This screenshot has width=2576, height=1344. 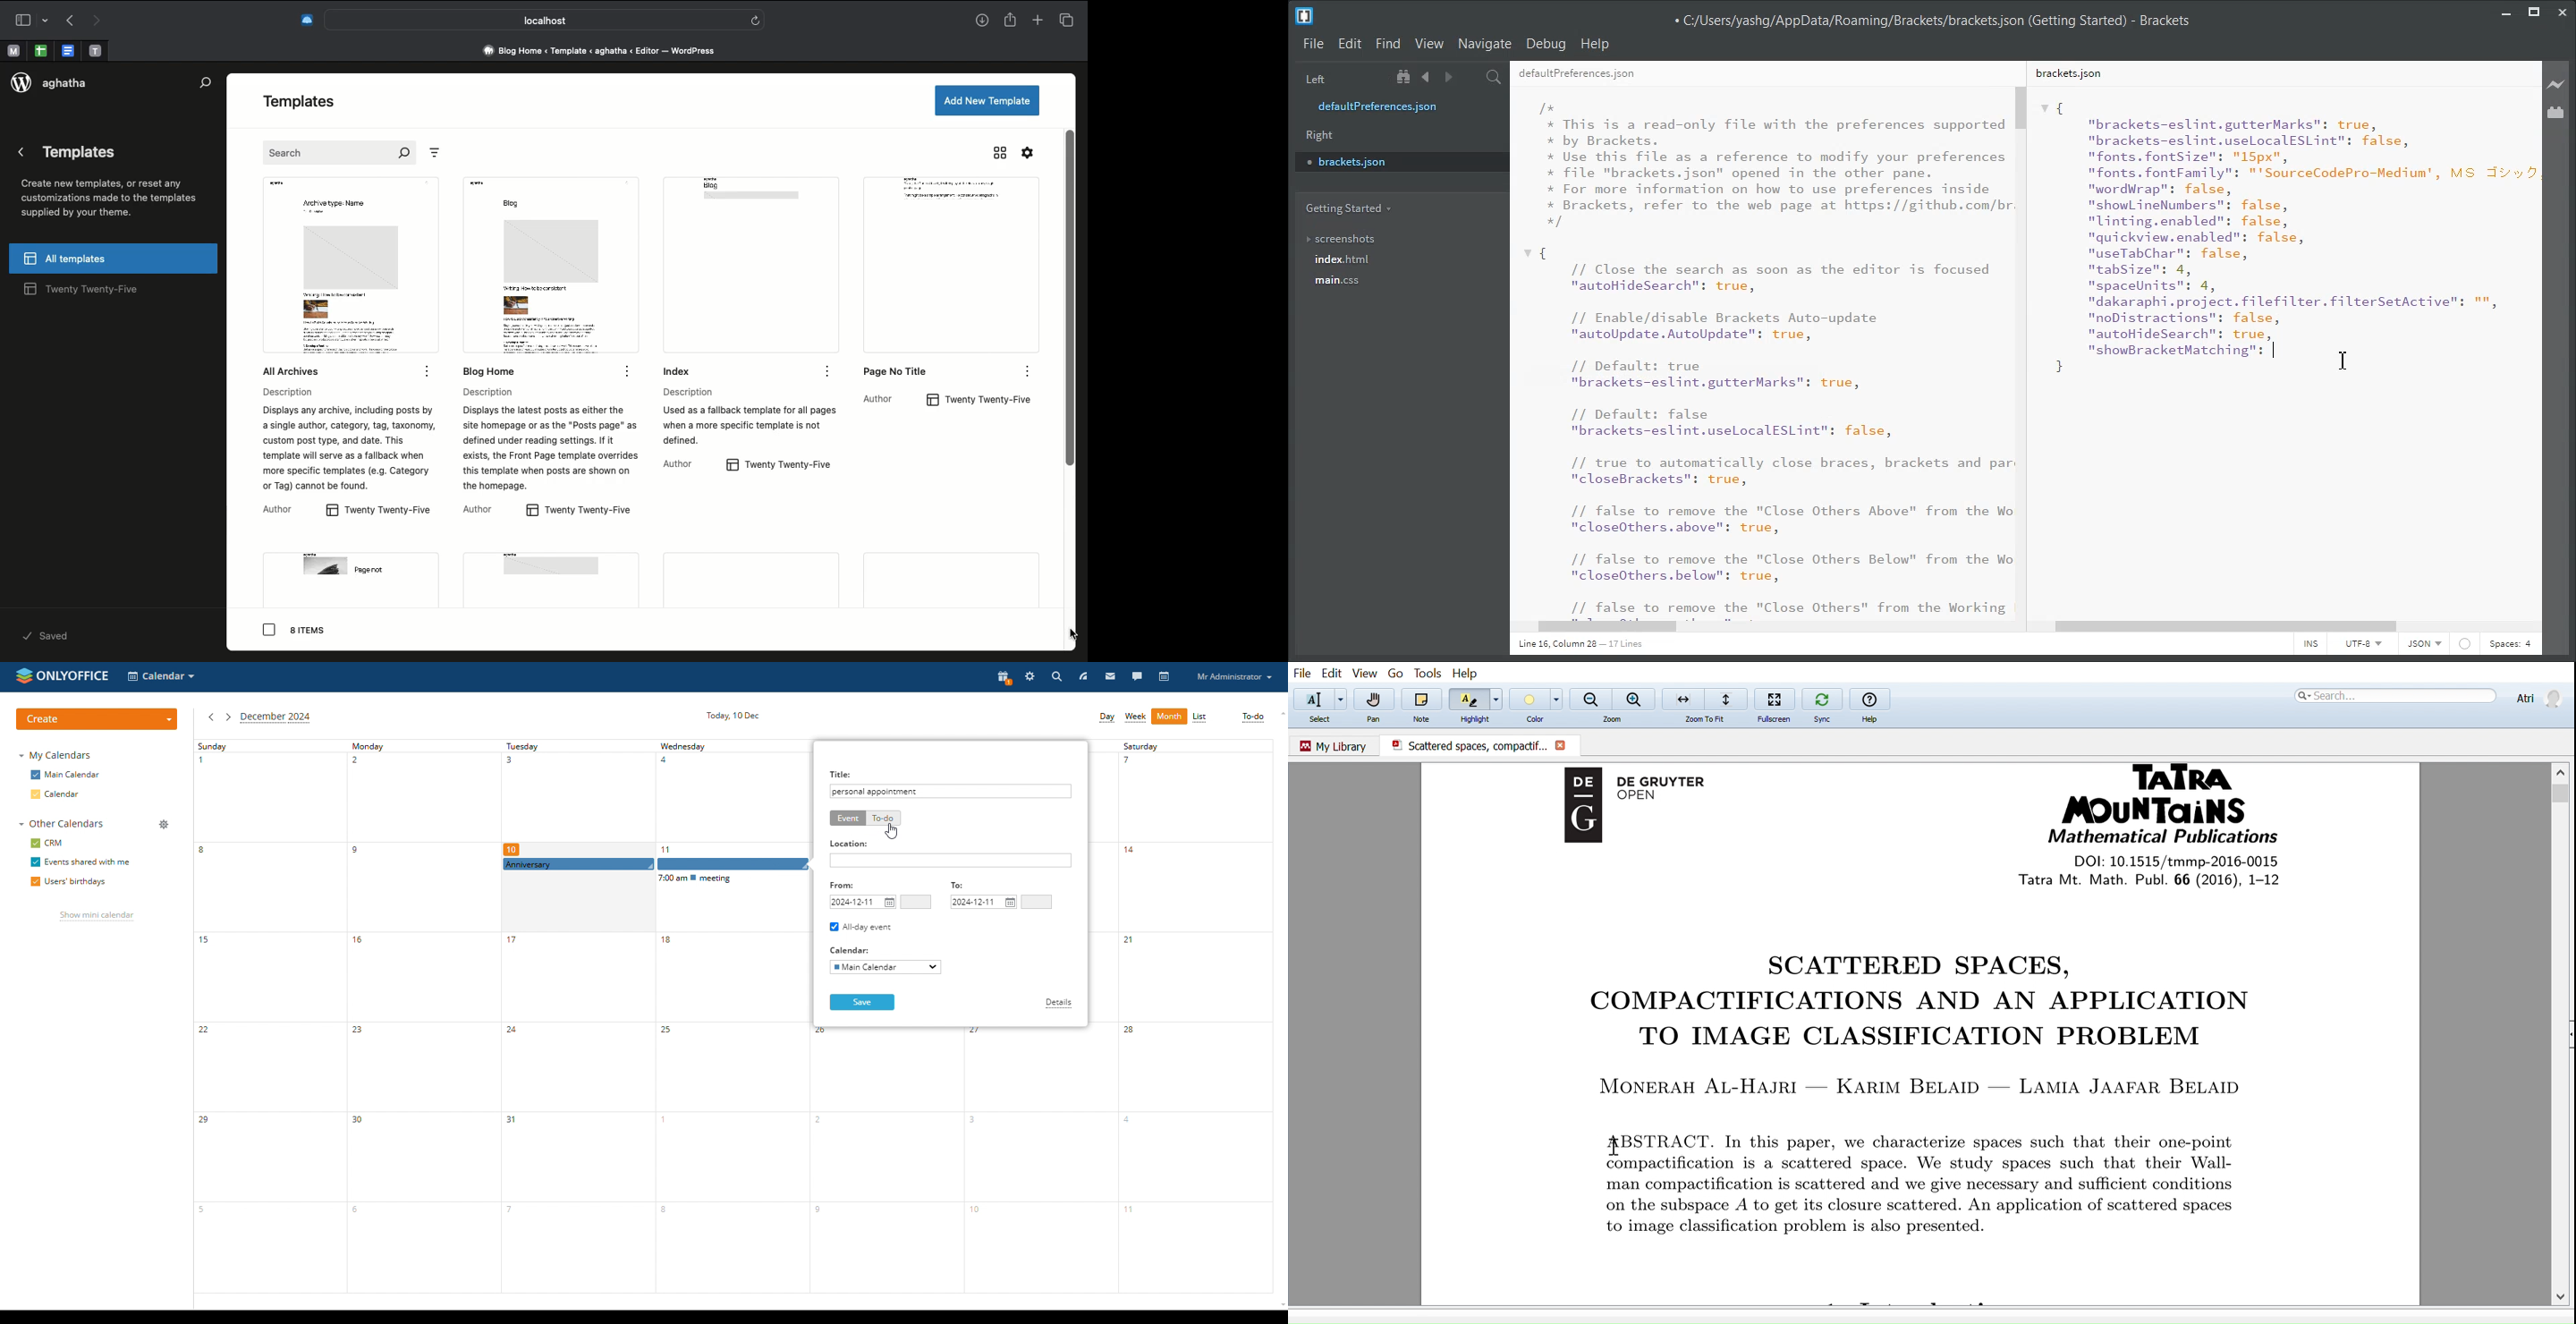 What do you see at coordinates (1066, 20) in the screenshot?
I see `Tabs` at bounding box center [1066, 20].